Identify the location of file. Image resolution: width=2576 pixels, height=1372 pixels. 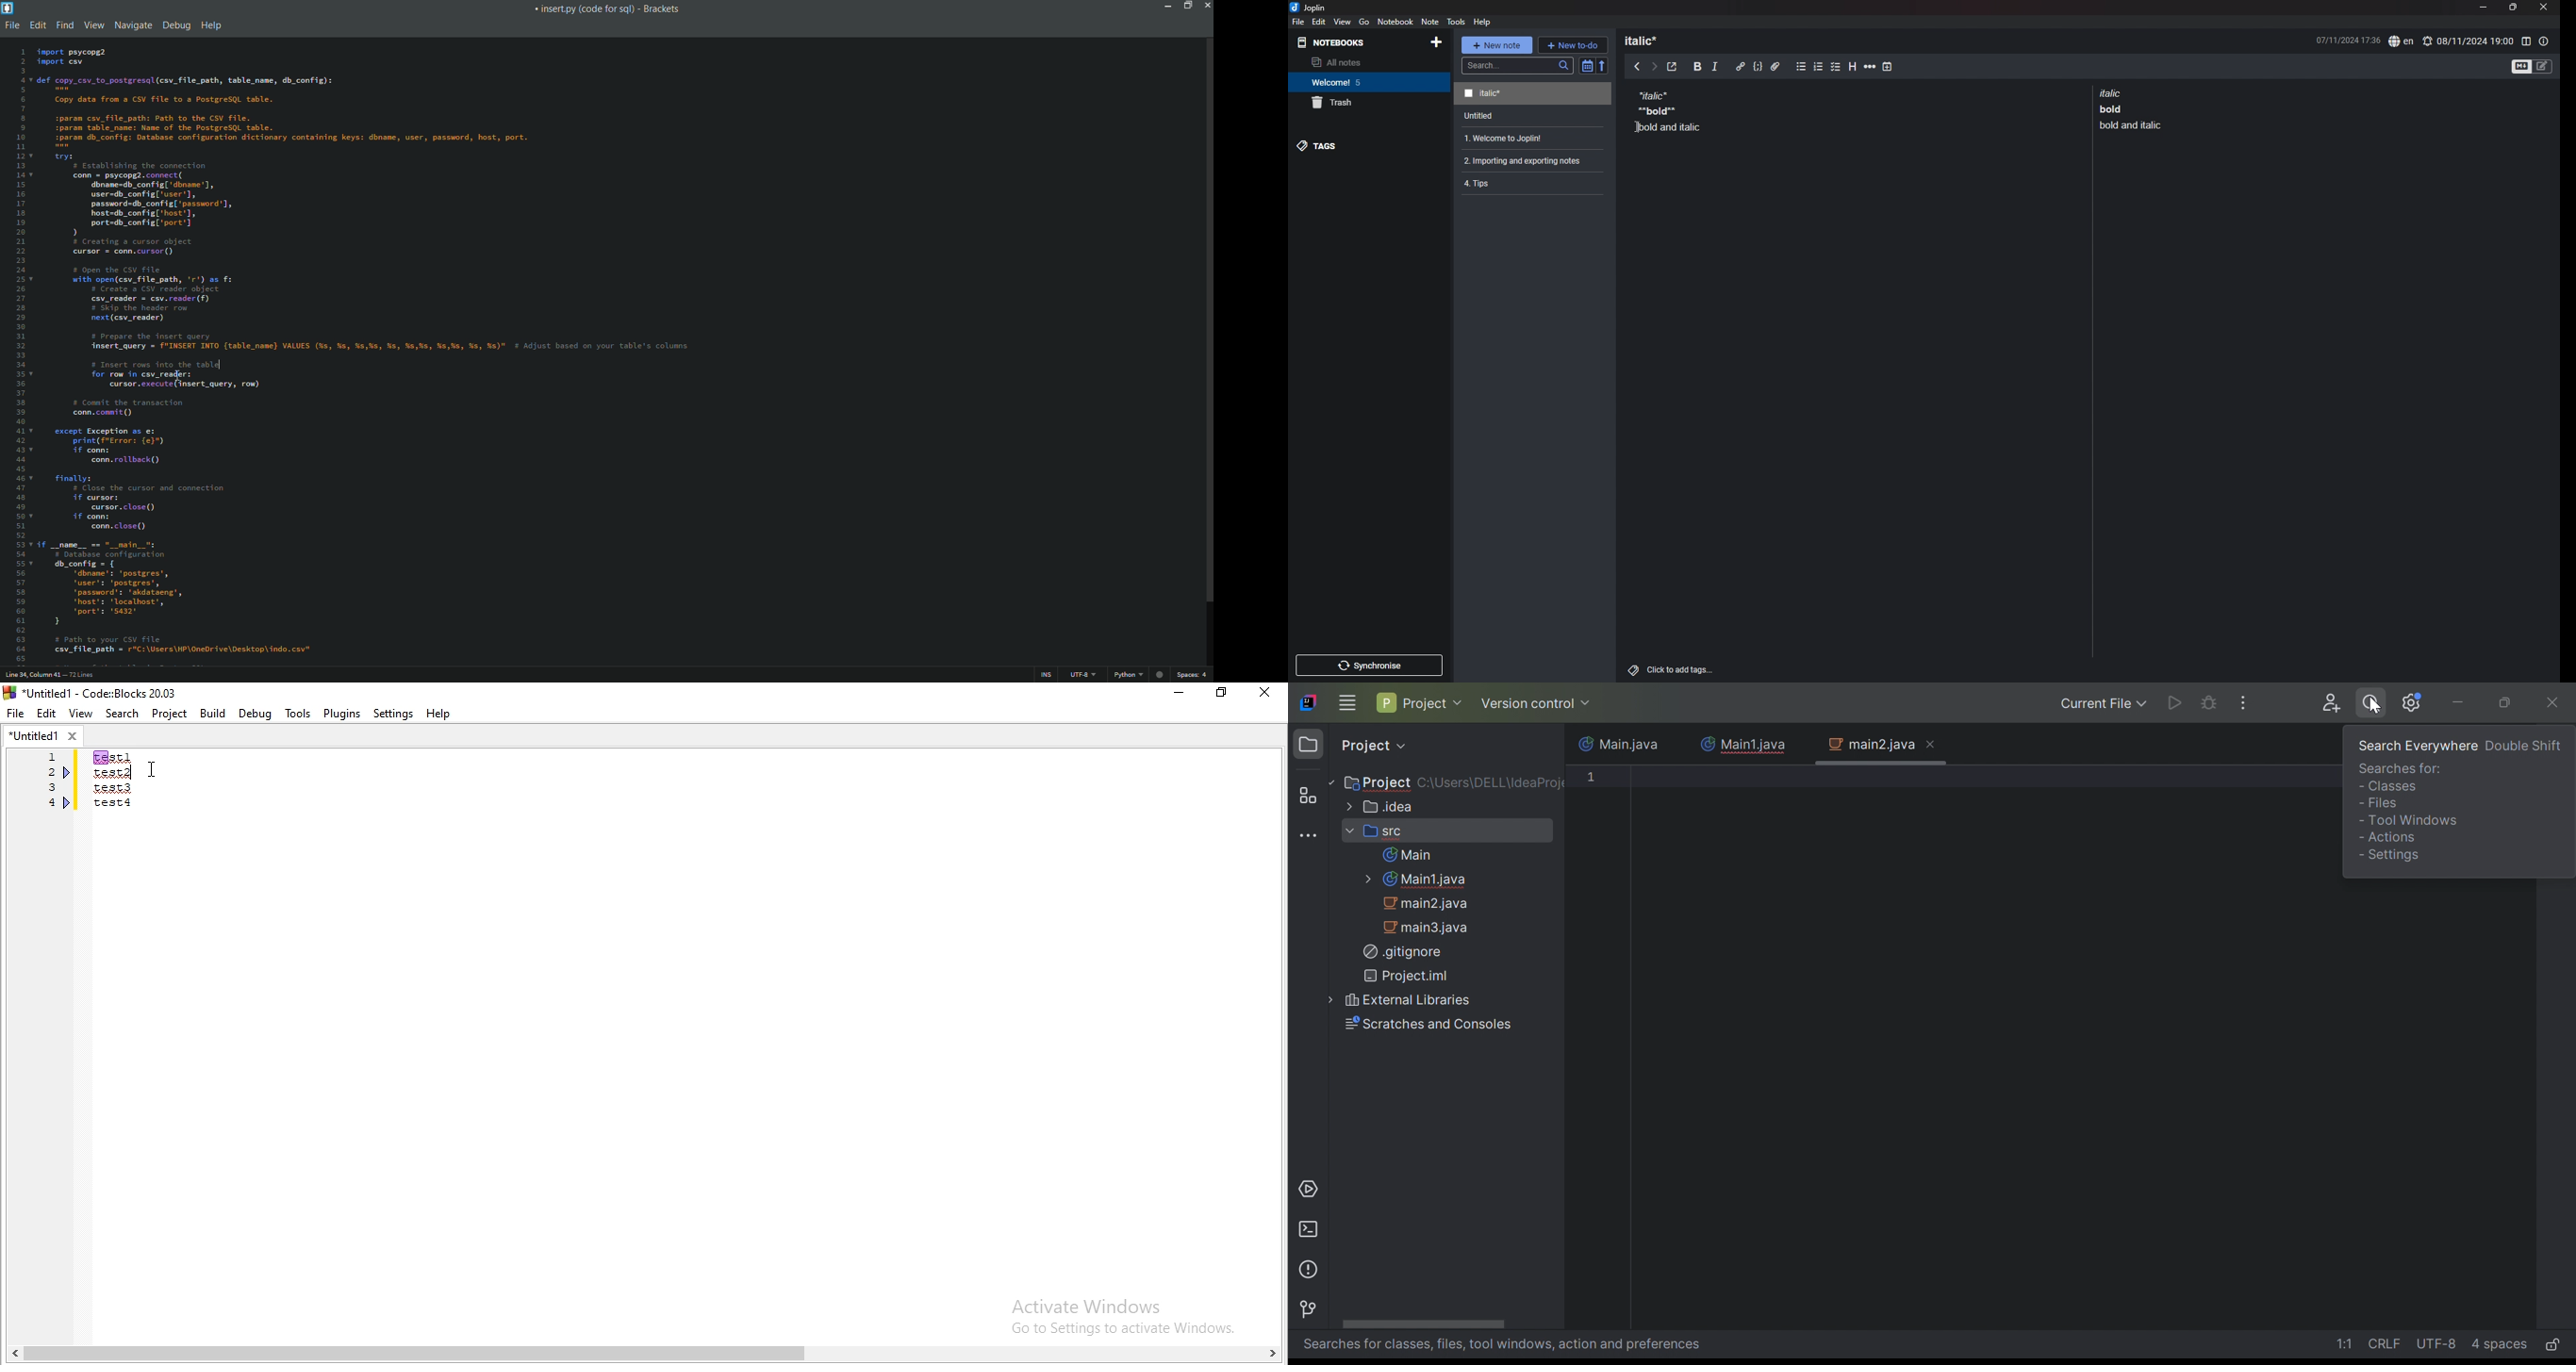
(1299, 21).